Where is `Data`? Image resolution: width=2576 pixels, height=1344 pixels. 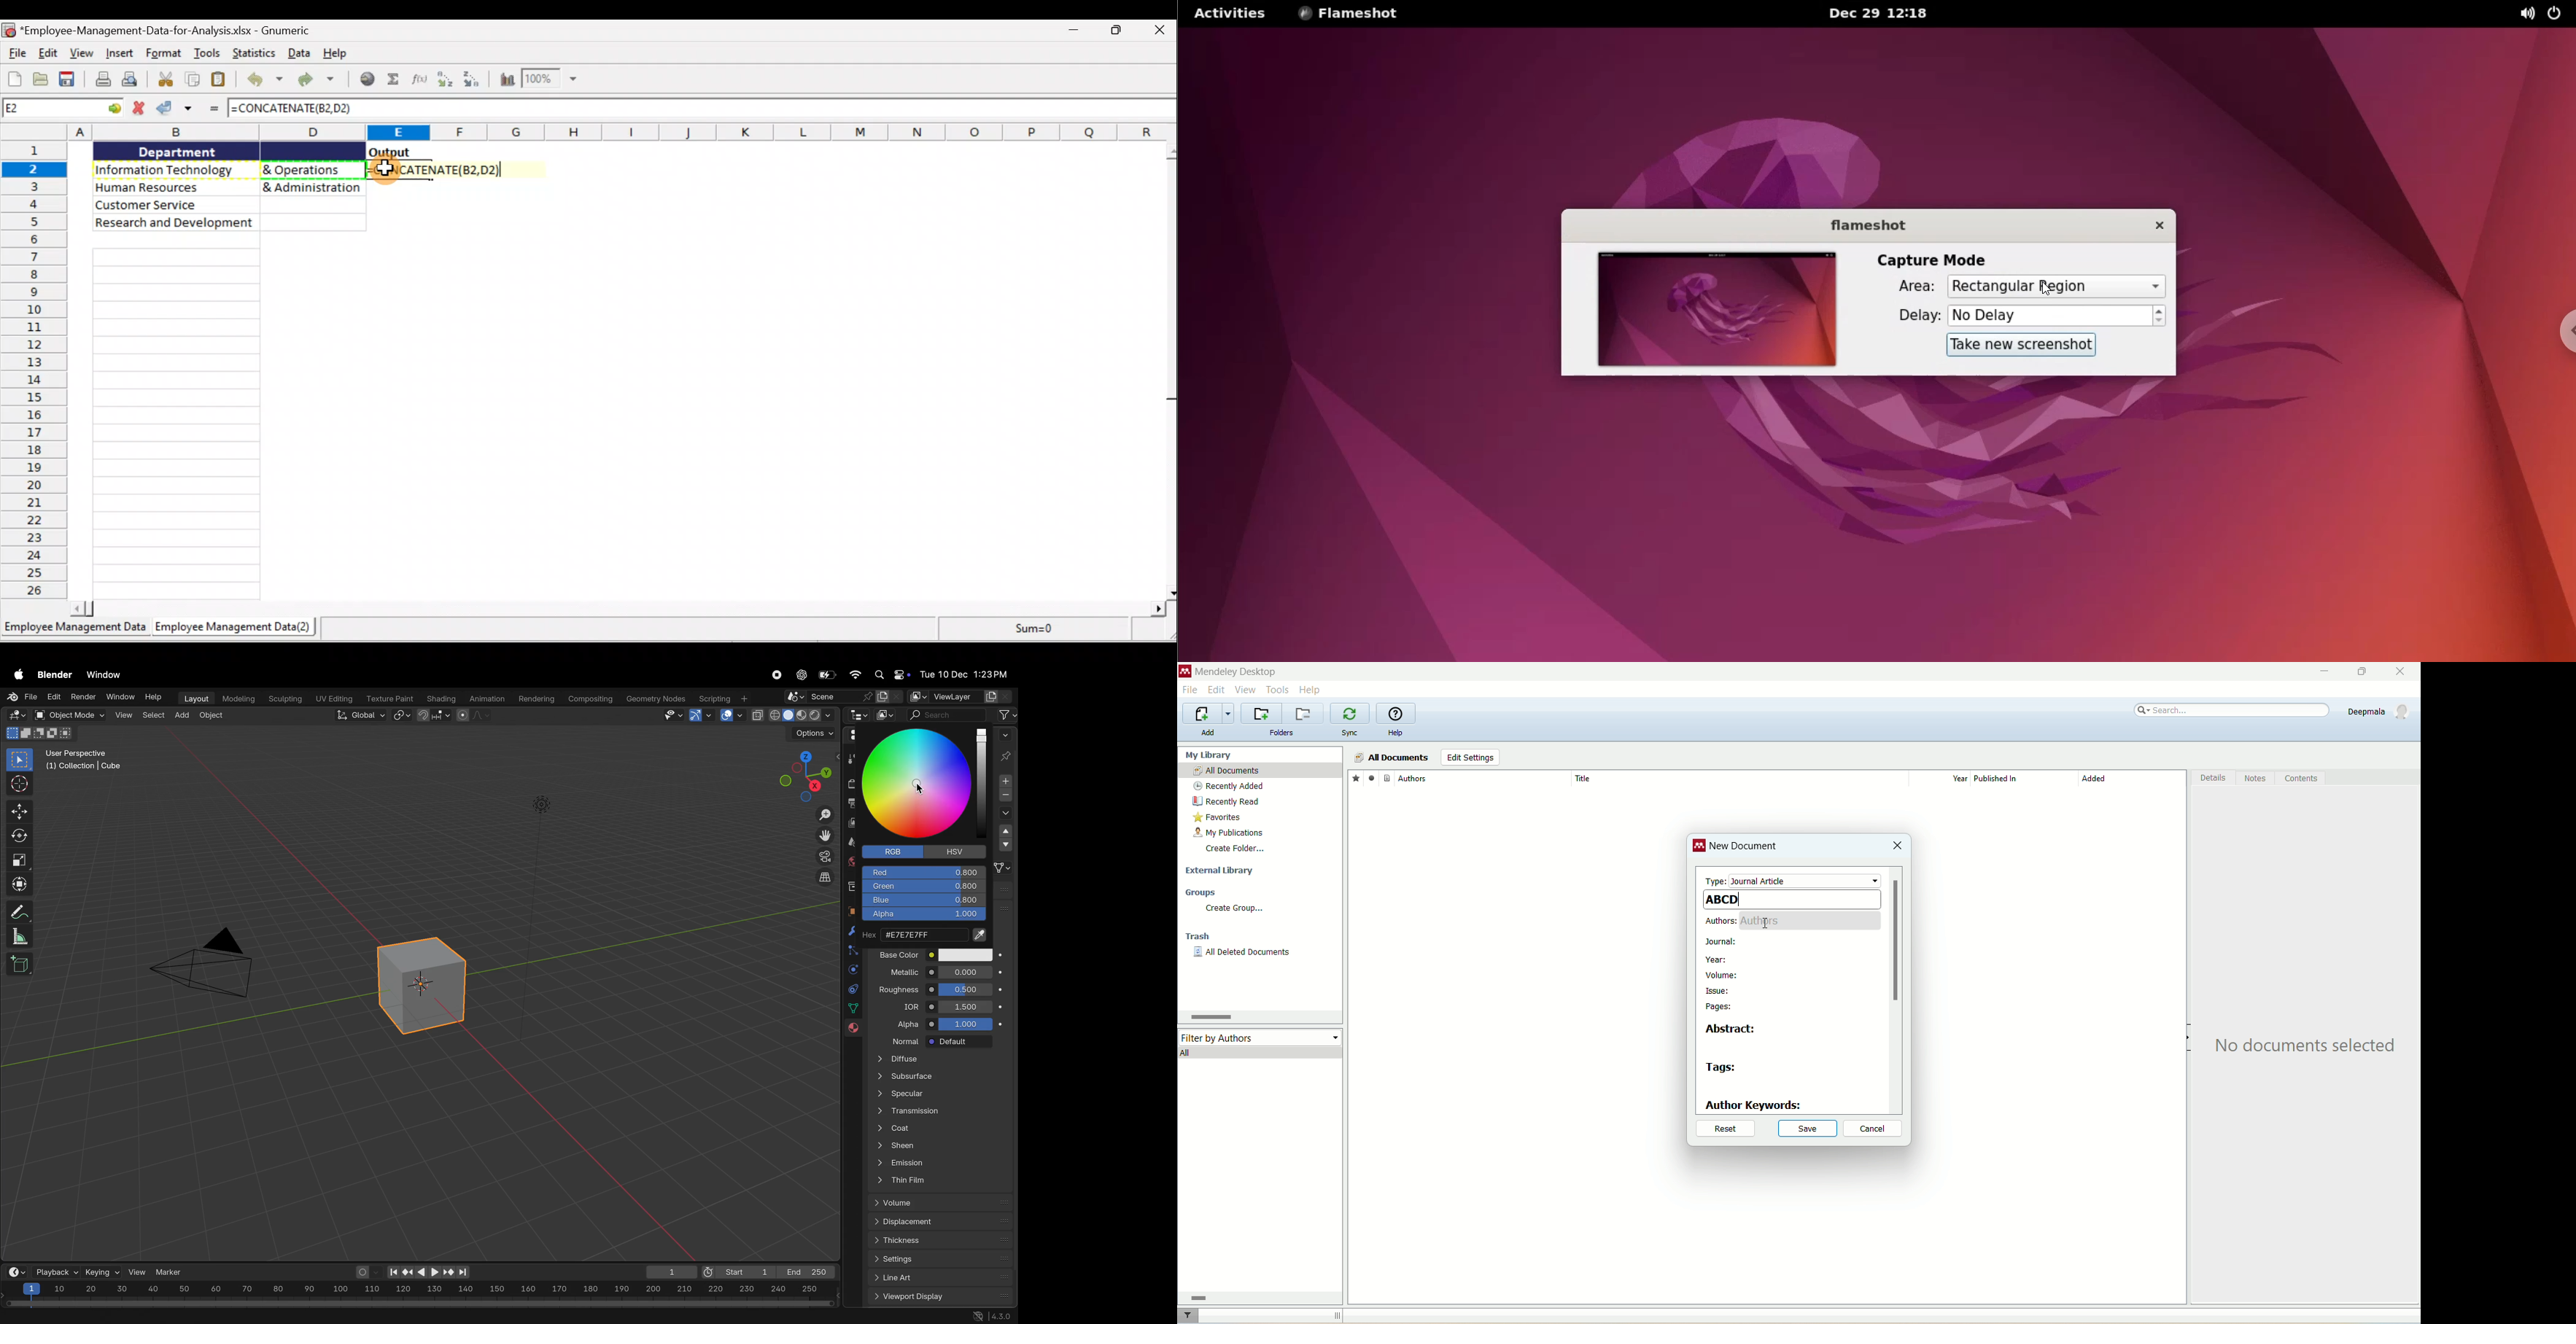
Data is located at coordinates (299, 54).